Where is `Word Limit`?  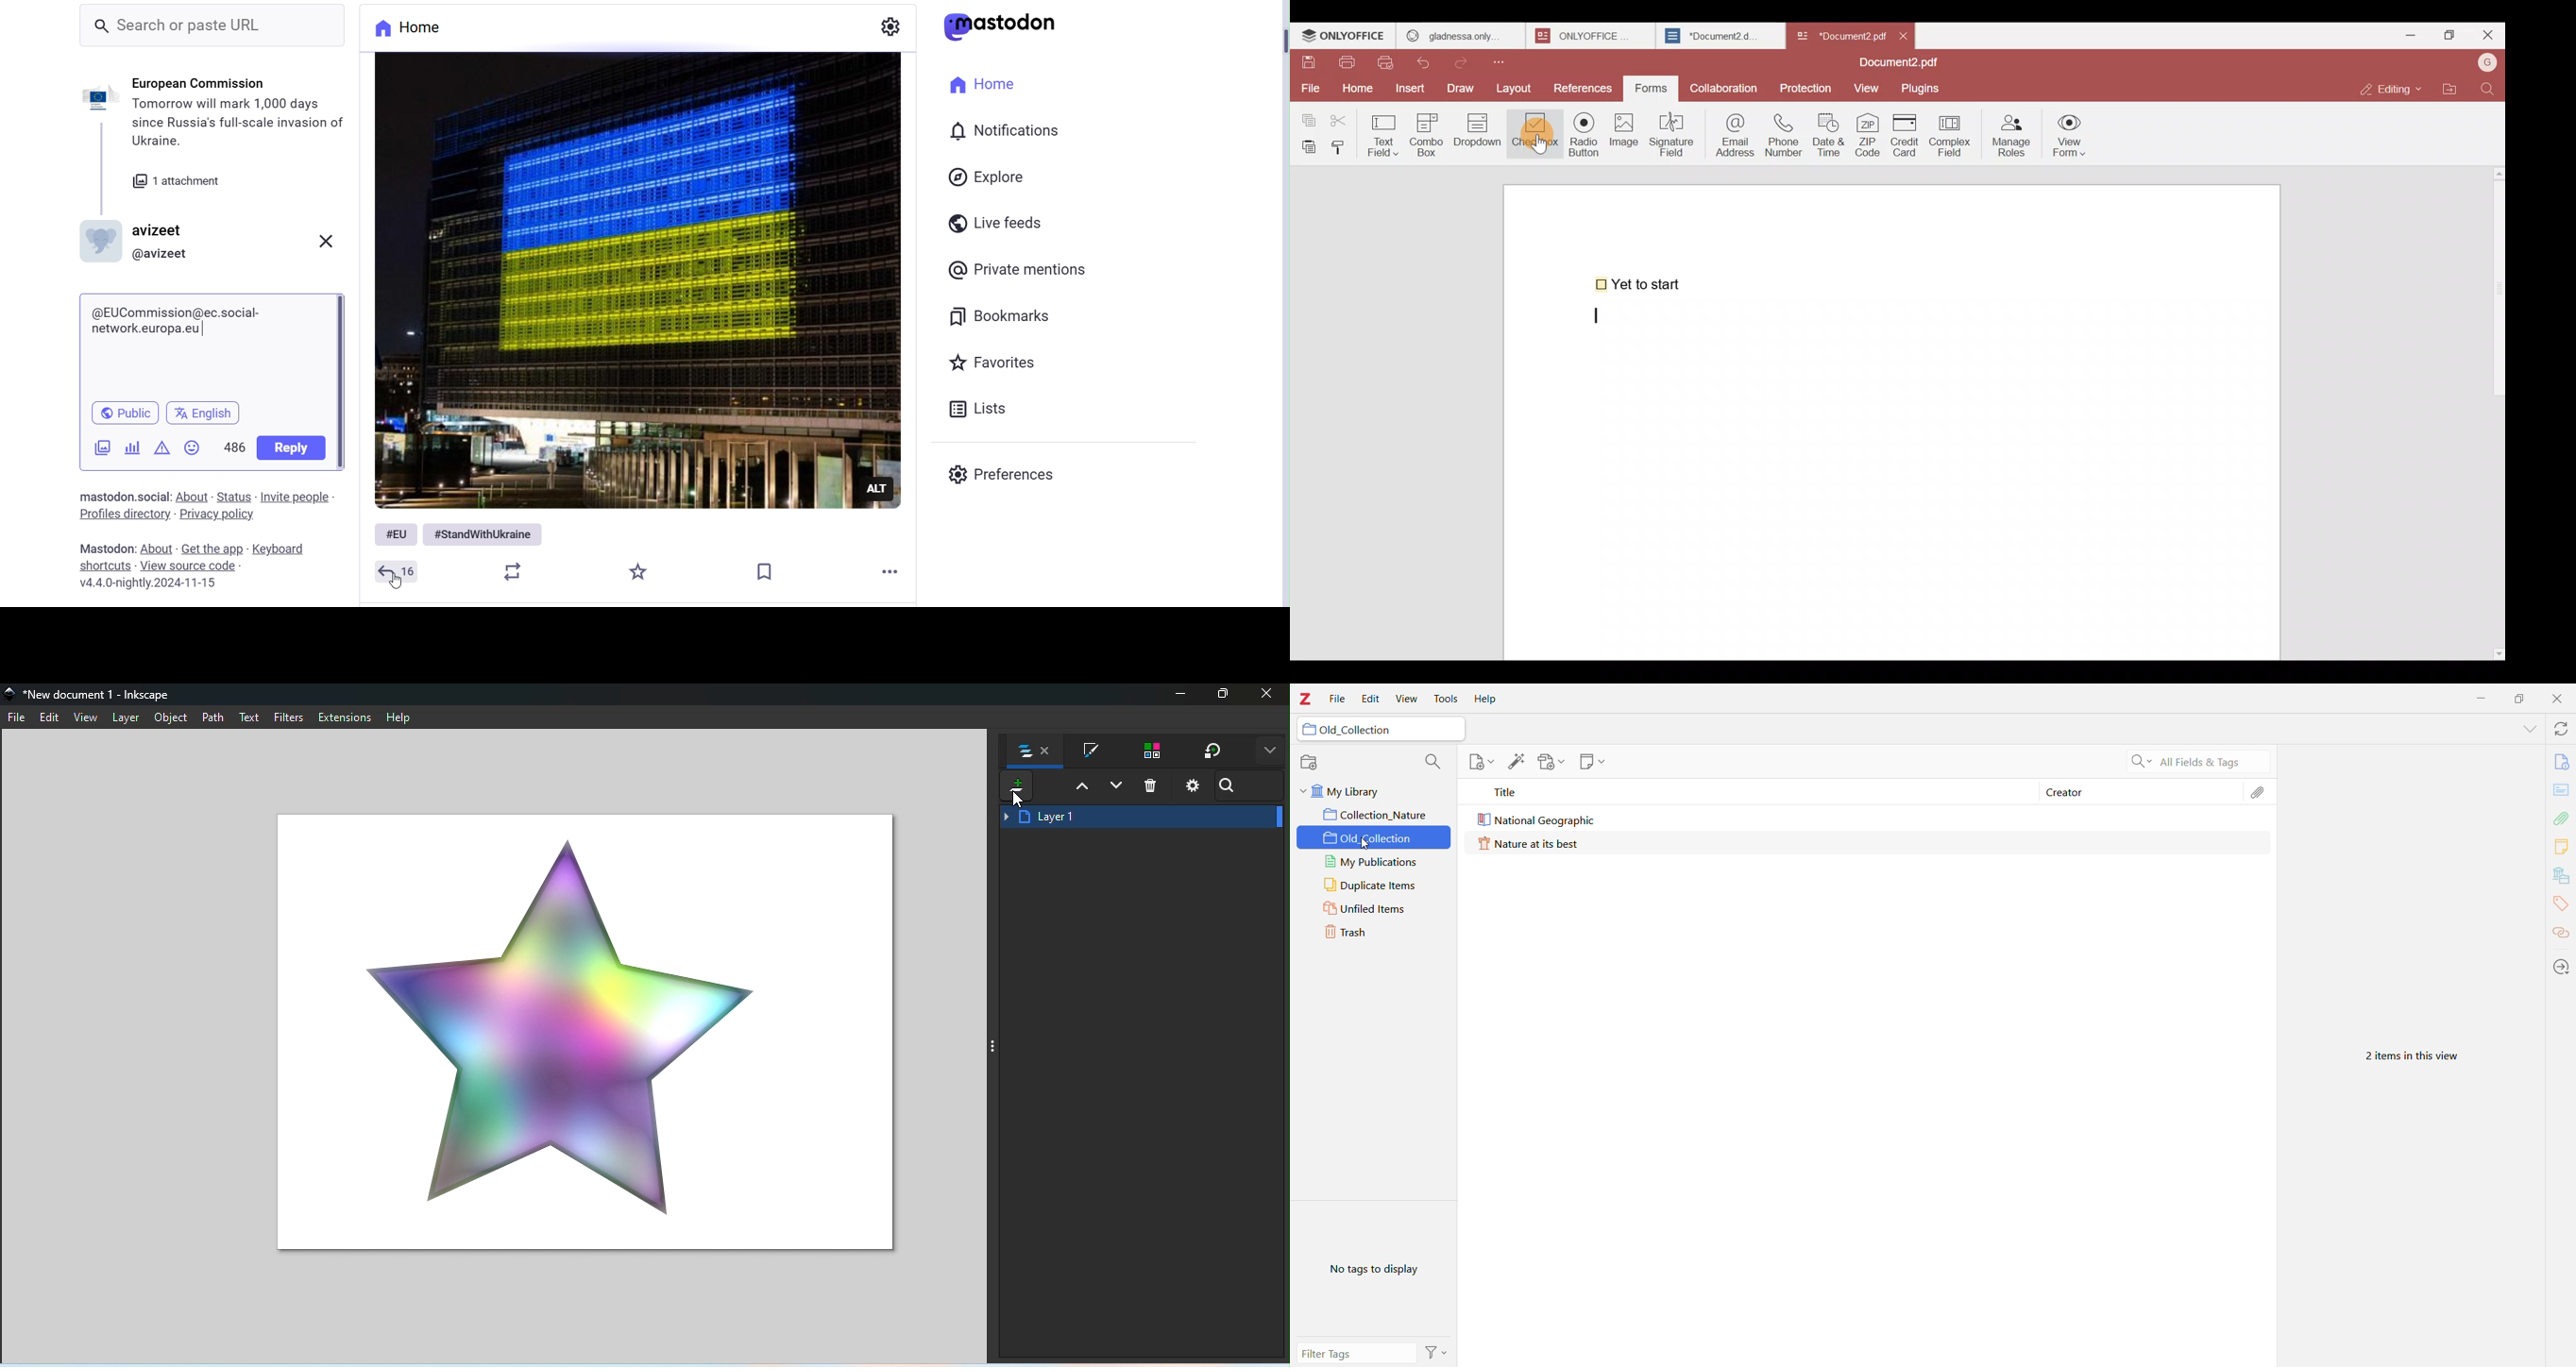
Word Limit is located at coordinates (230, 446).